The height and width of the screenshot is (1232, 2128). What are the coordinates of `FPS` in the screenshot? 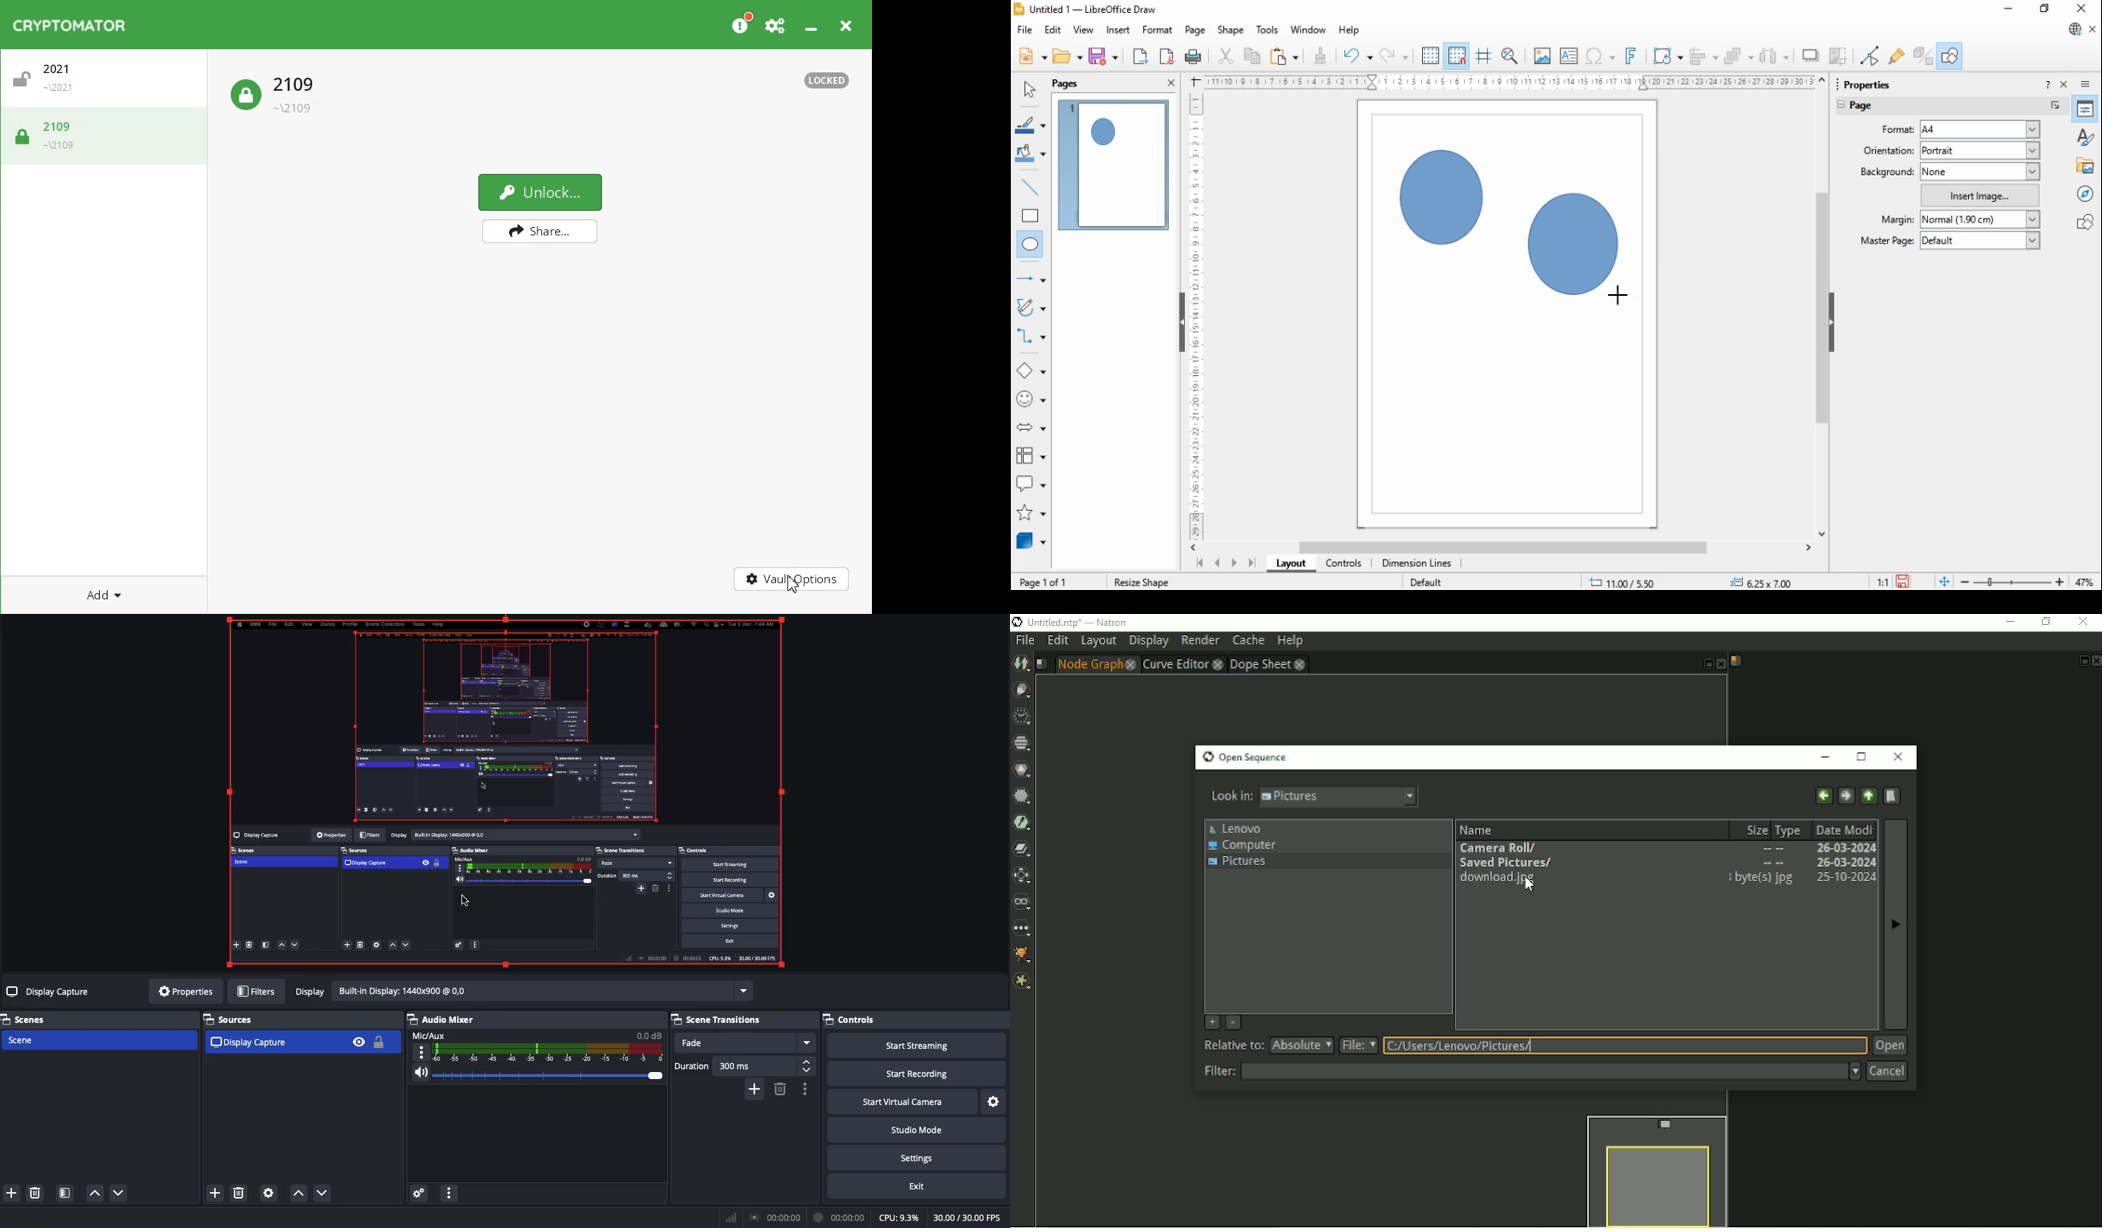 It's located at (969, 1218).